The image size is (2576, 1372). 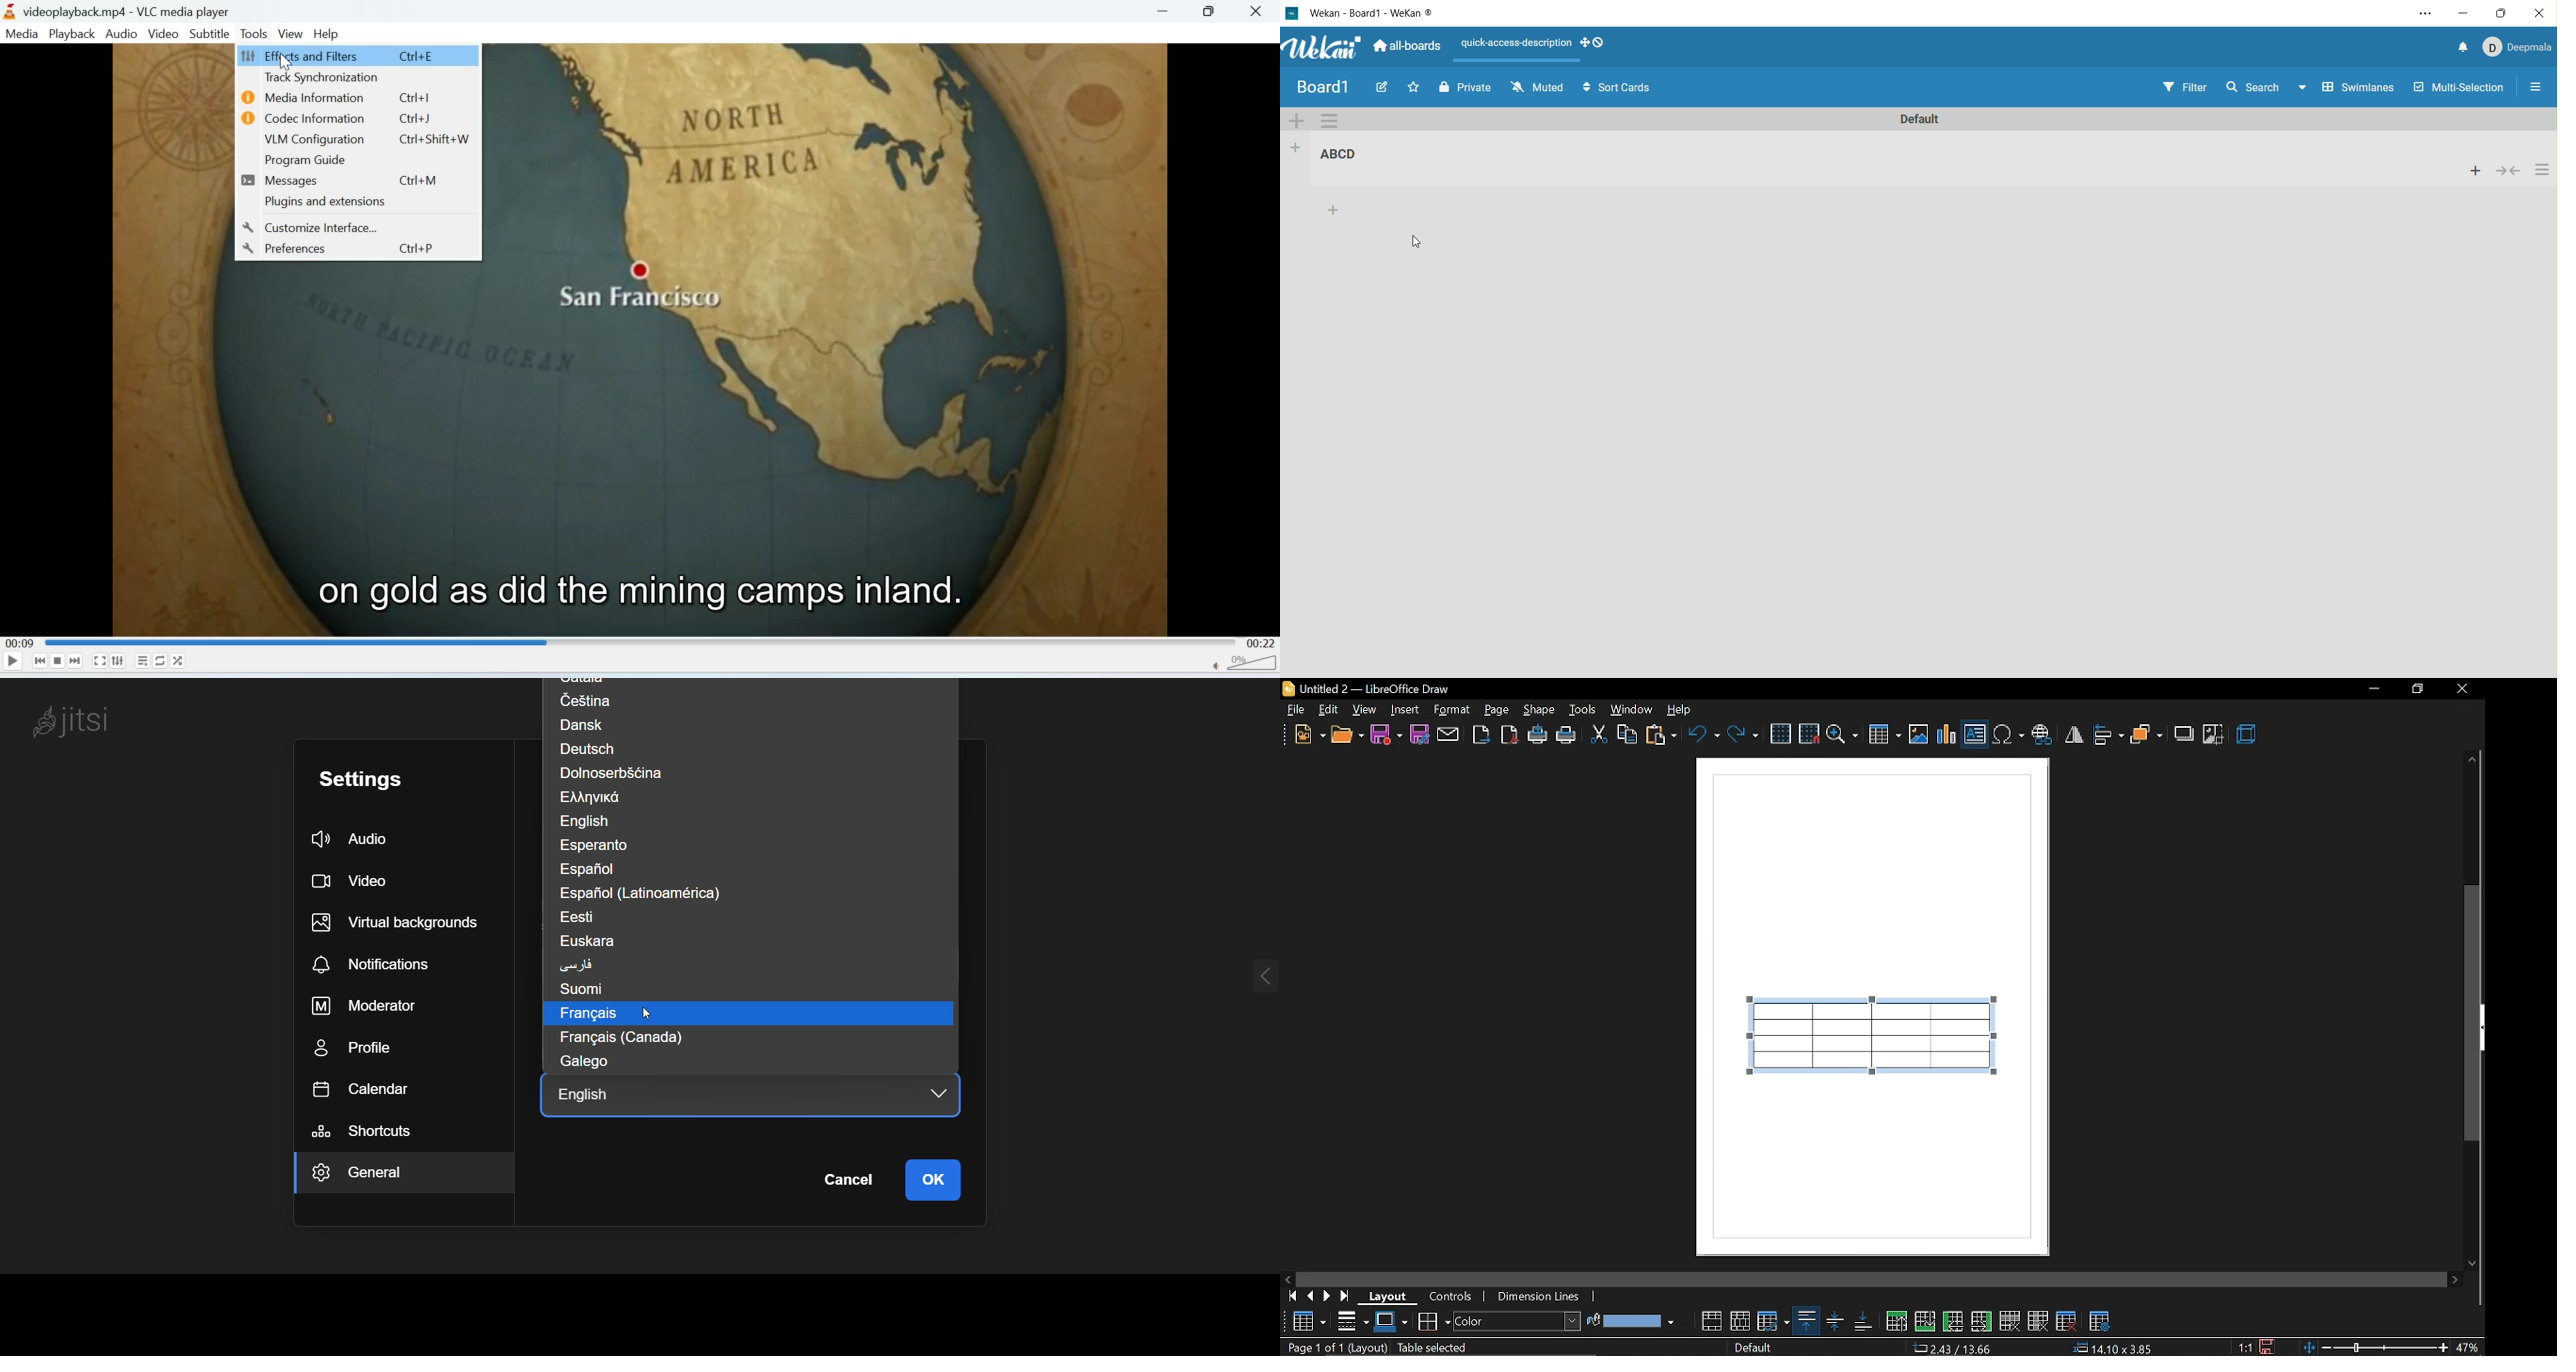 I want to click on Audio, so click(x=122, y=34).